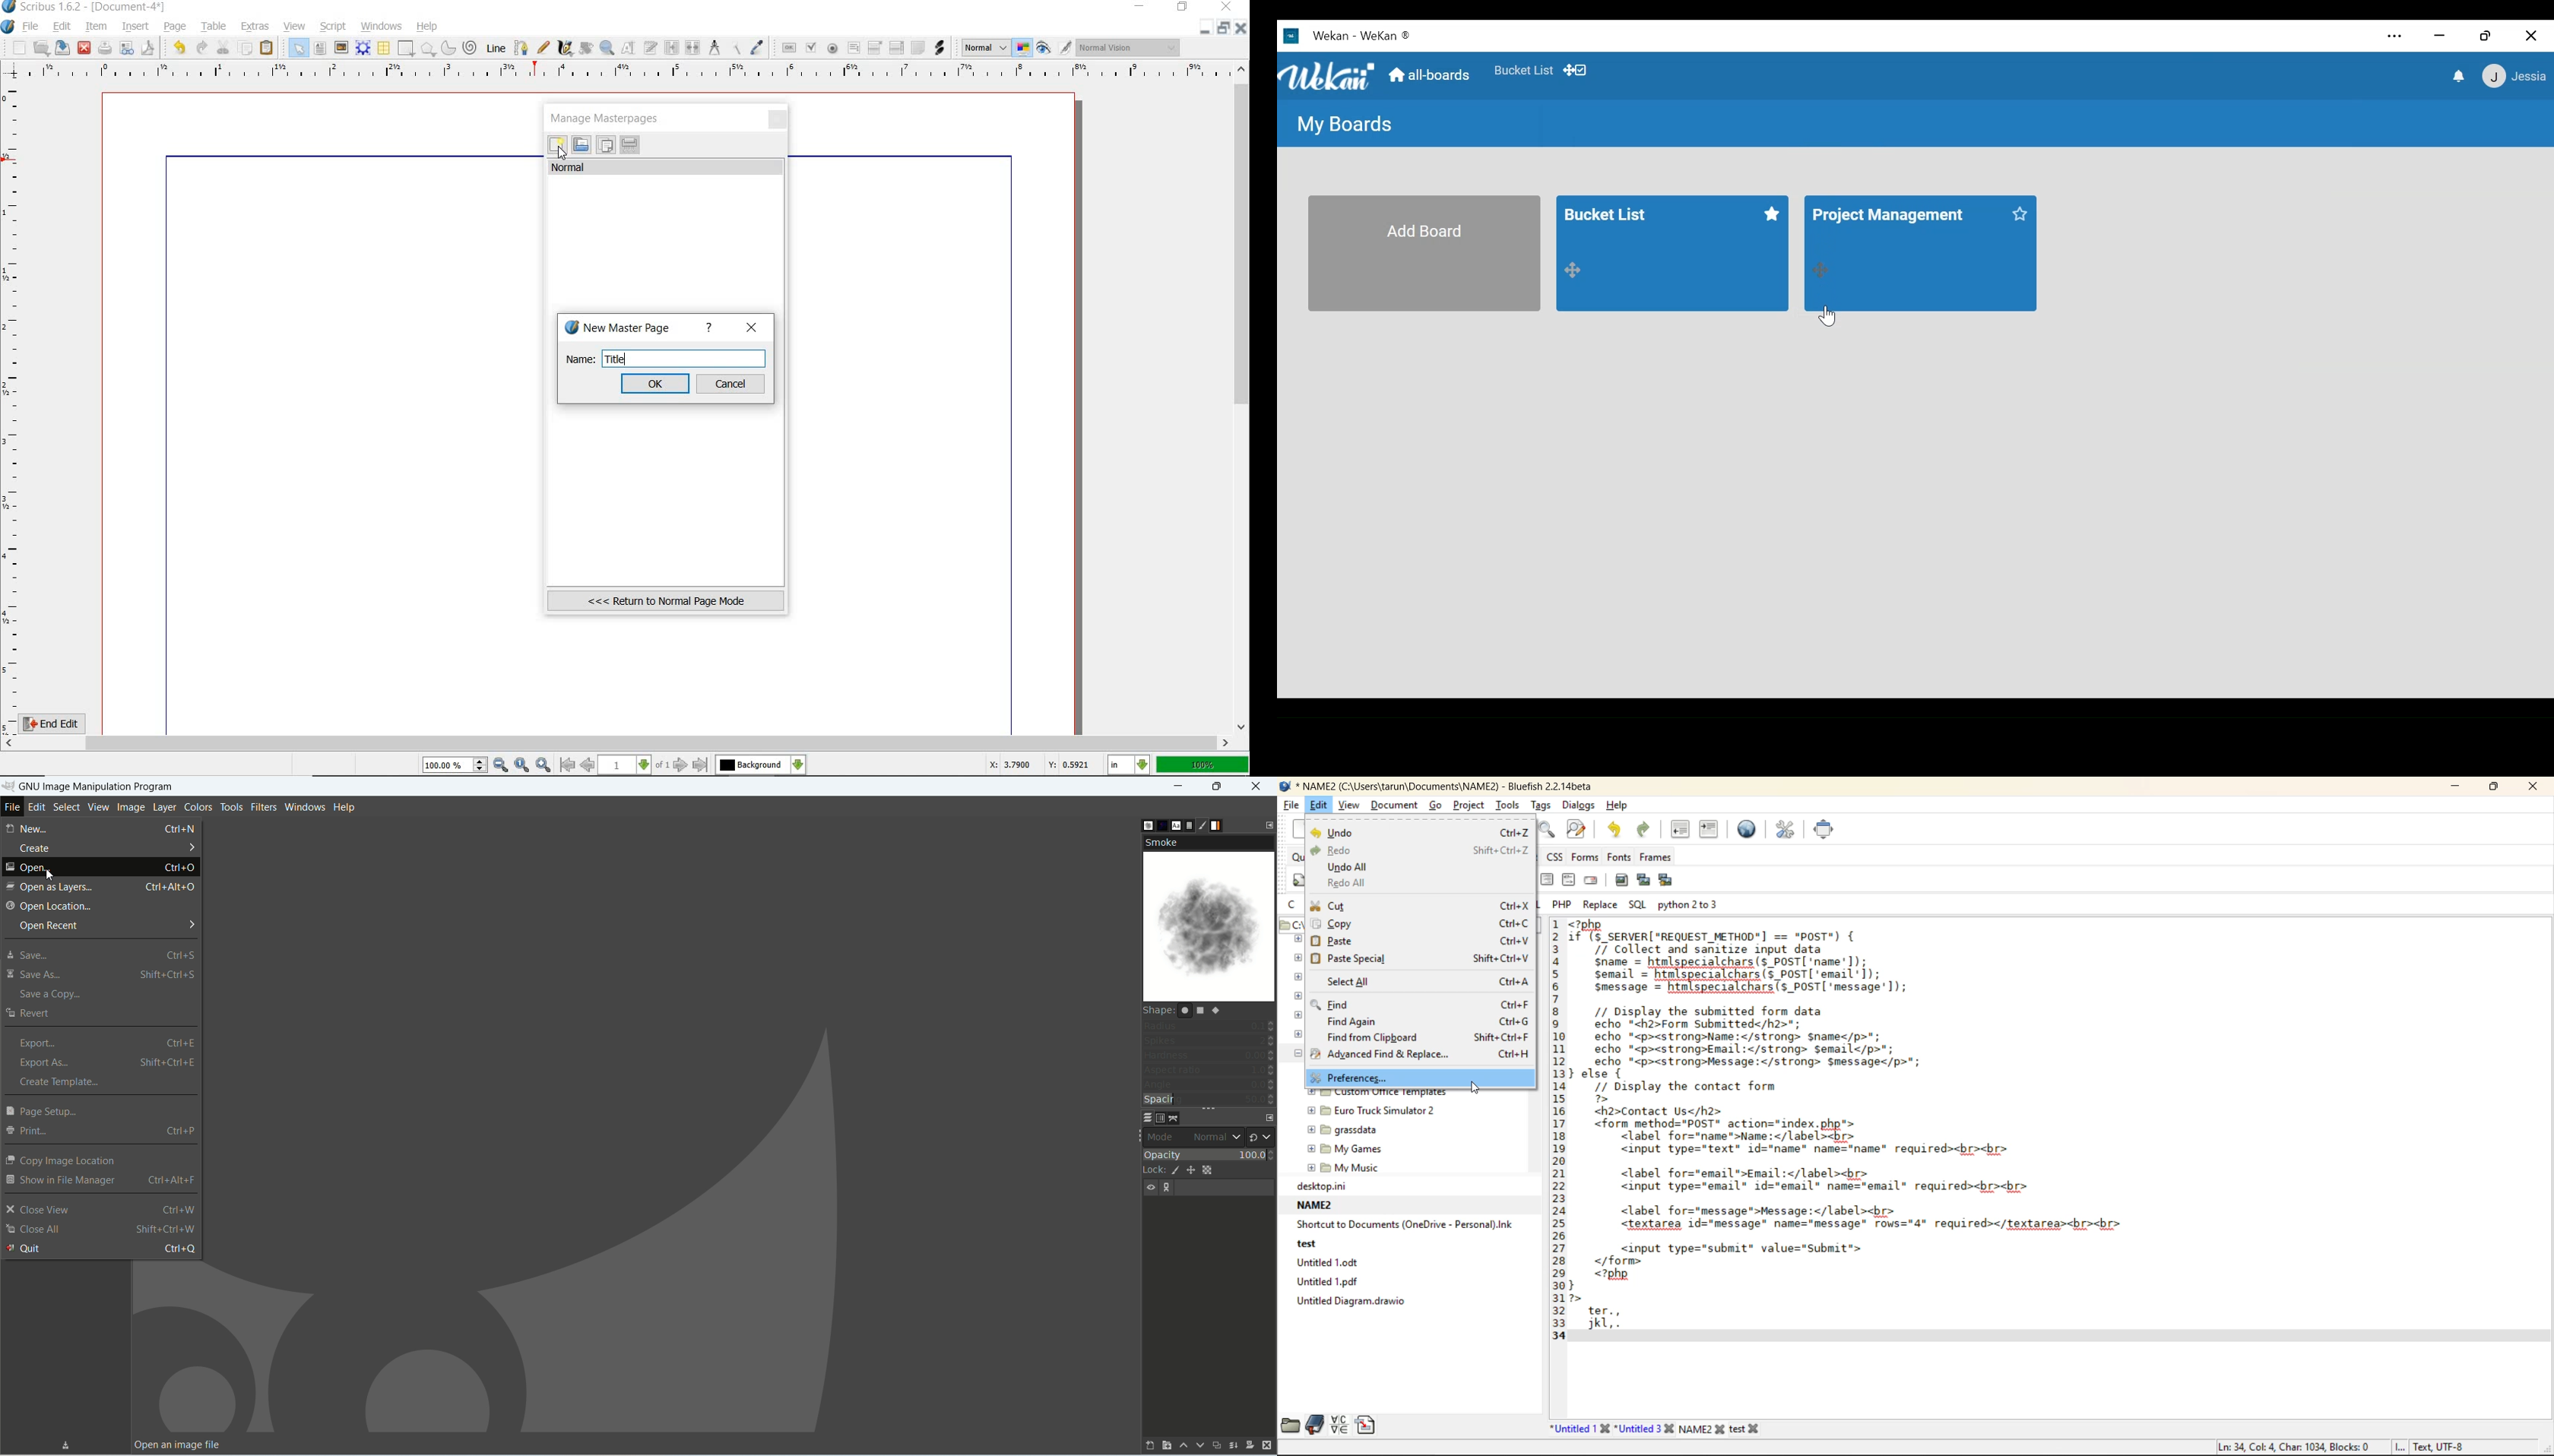 This screenshot has width=2576, height=1456. Describe the element at coordinates (1543, 806) in the screenshot. I see `tags` at that location.